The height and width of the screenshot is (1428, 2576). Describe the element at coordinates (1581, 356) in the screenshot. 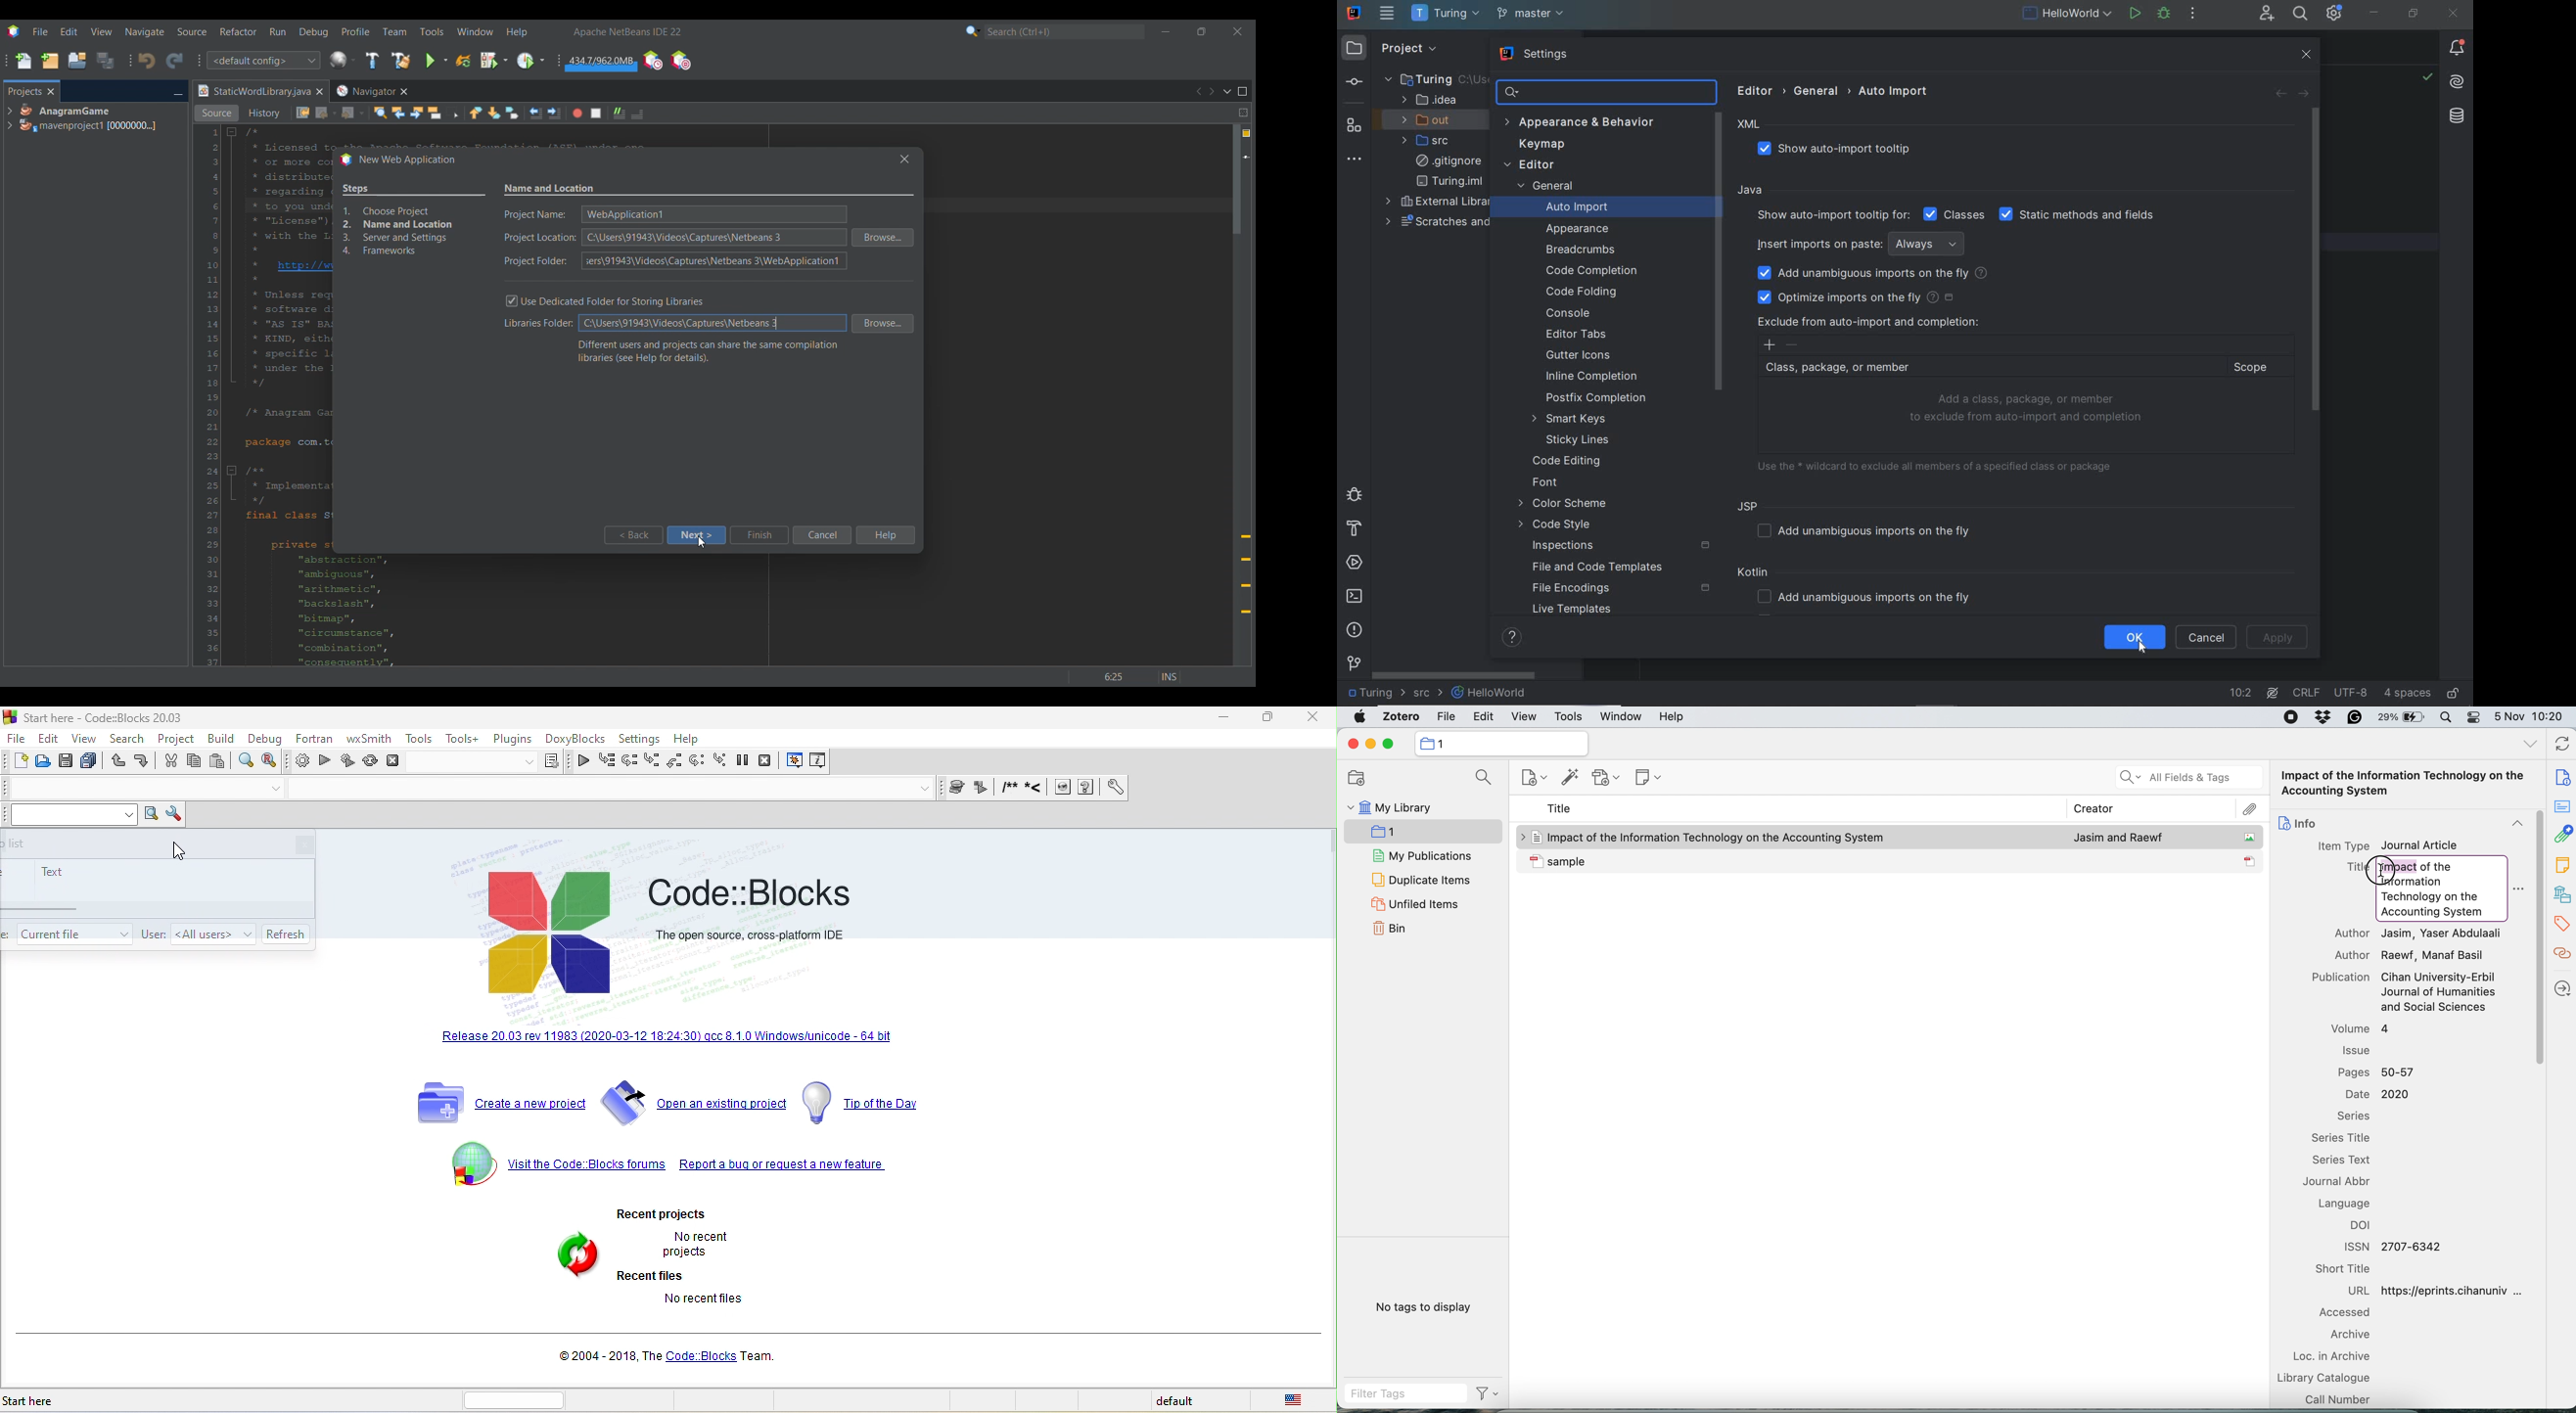

I see `GUTTER ICONS` at that location.